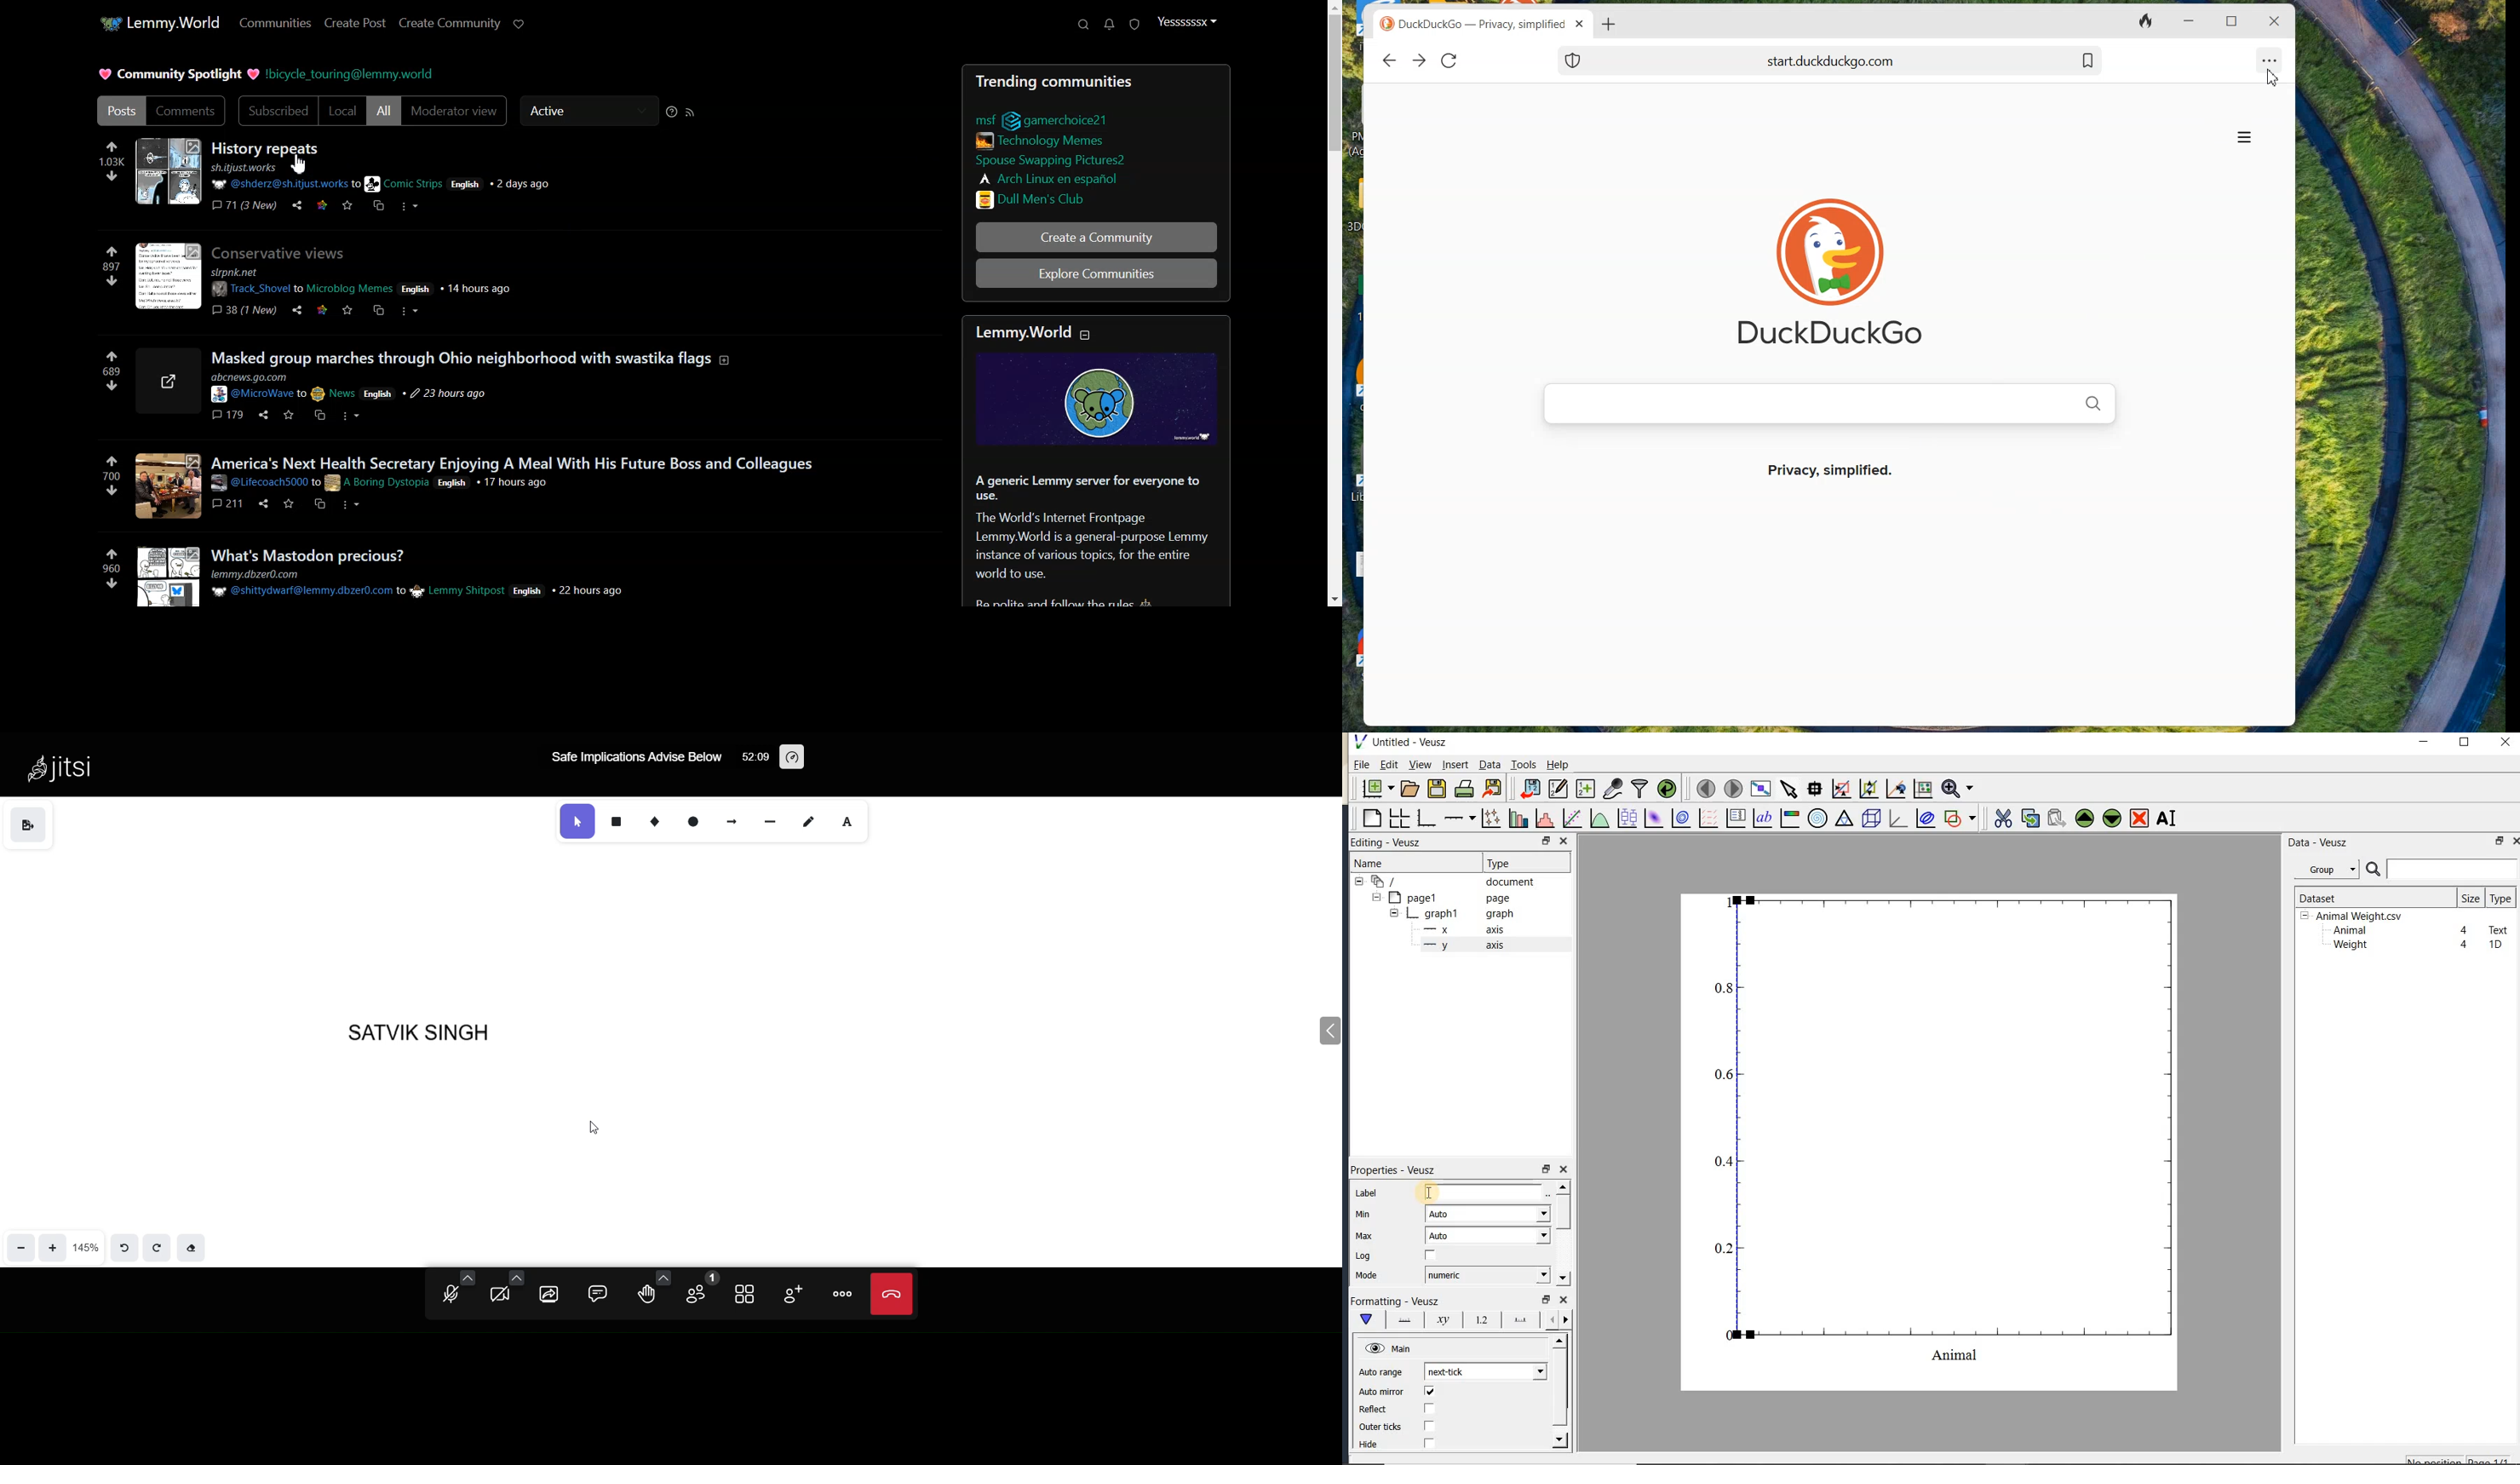 The width and height of the screenshot is (2520, 1484). What do you see at coordinates (108, 161) in the screenshot?
I see `Up vote` at bounding box center [108, 161].